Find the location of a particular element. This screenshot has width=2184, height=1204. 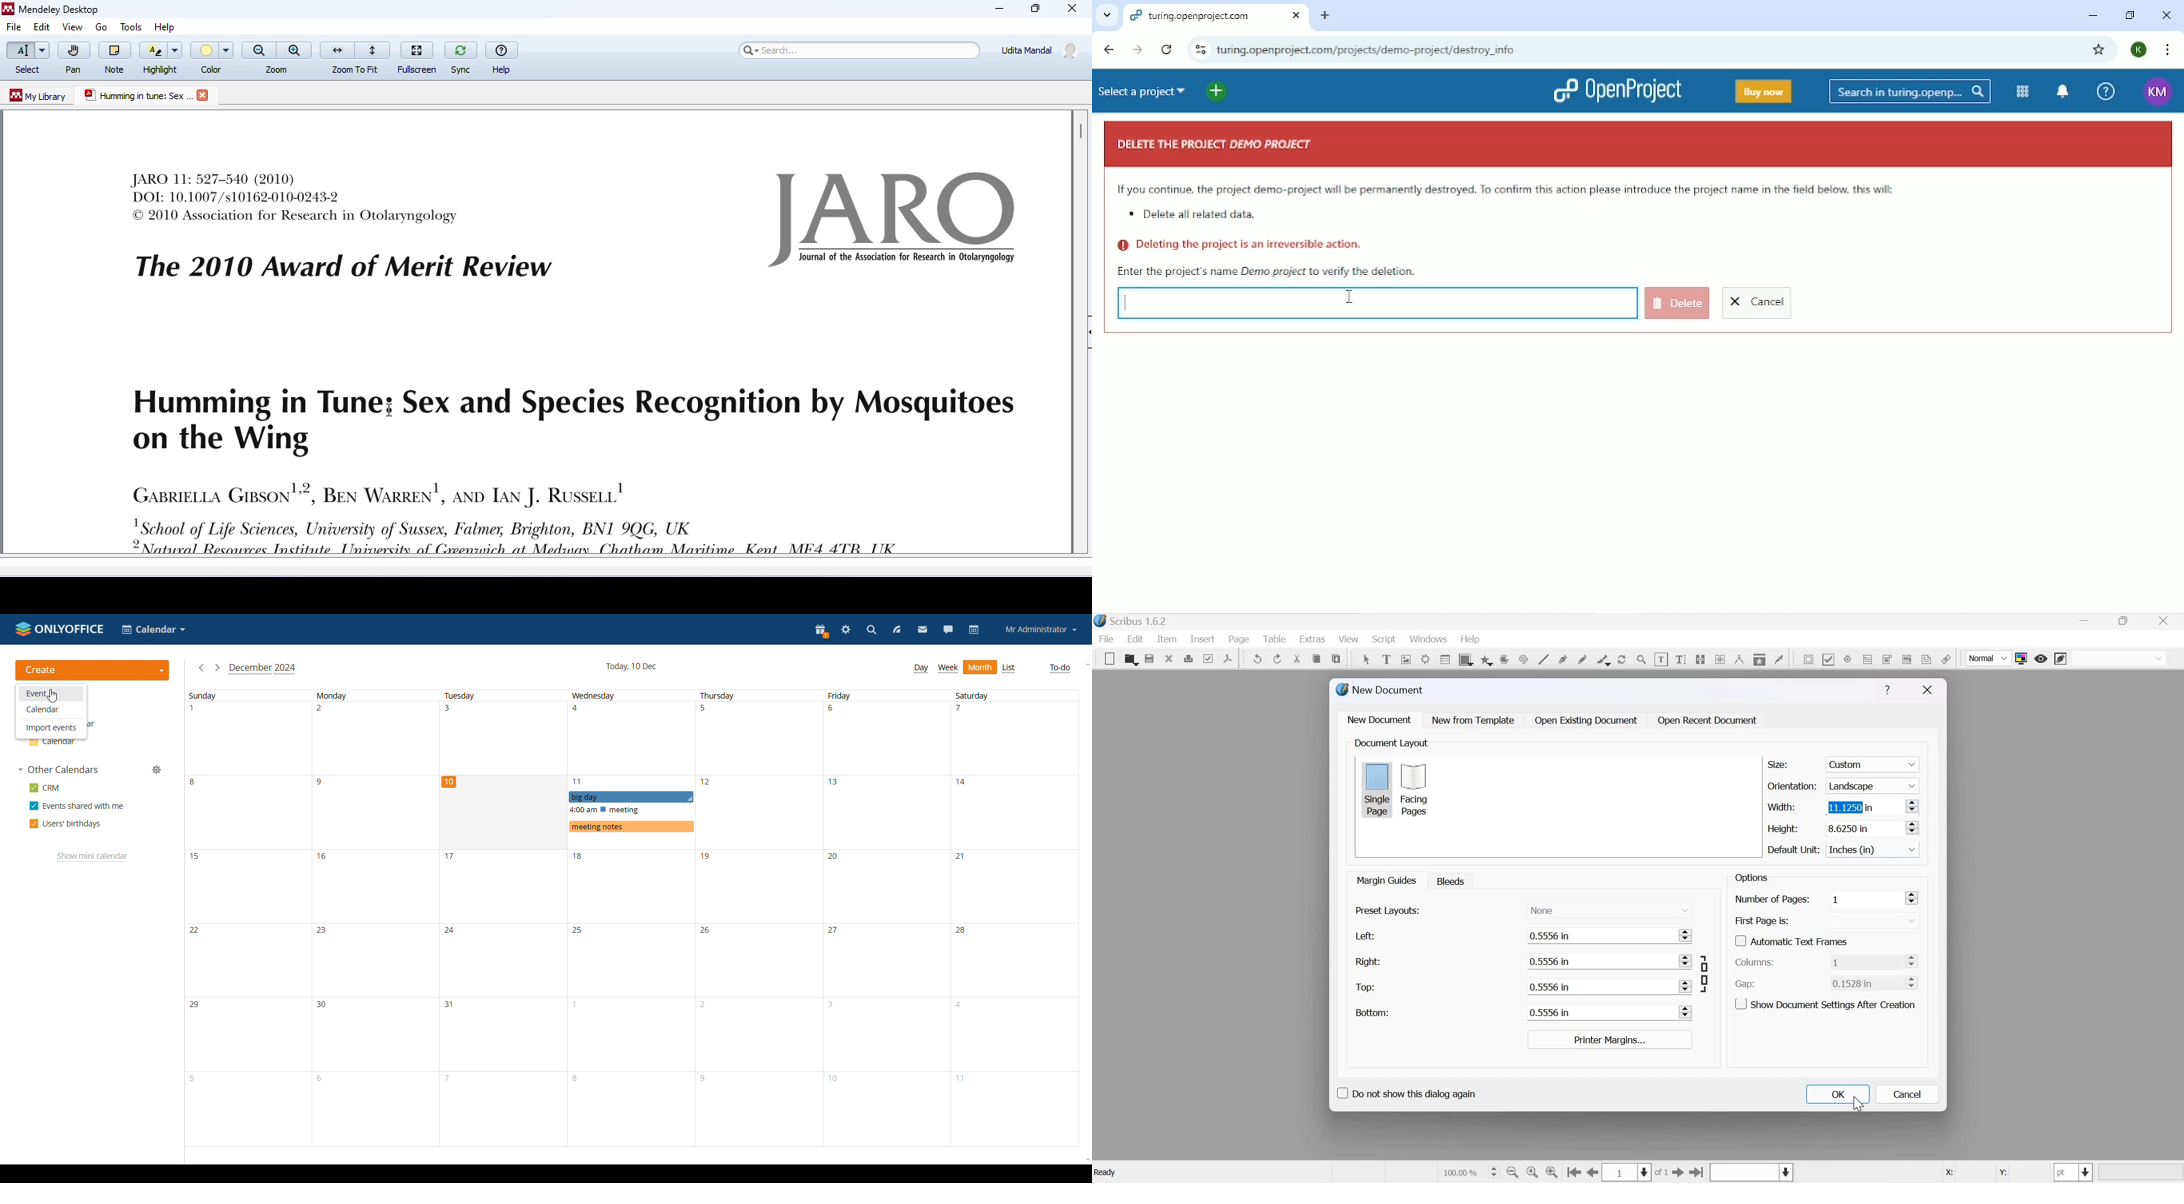

onlyoffice  is located at coordinates (71, 628).